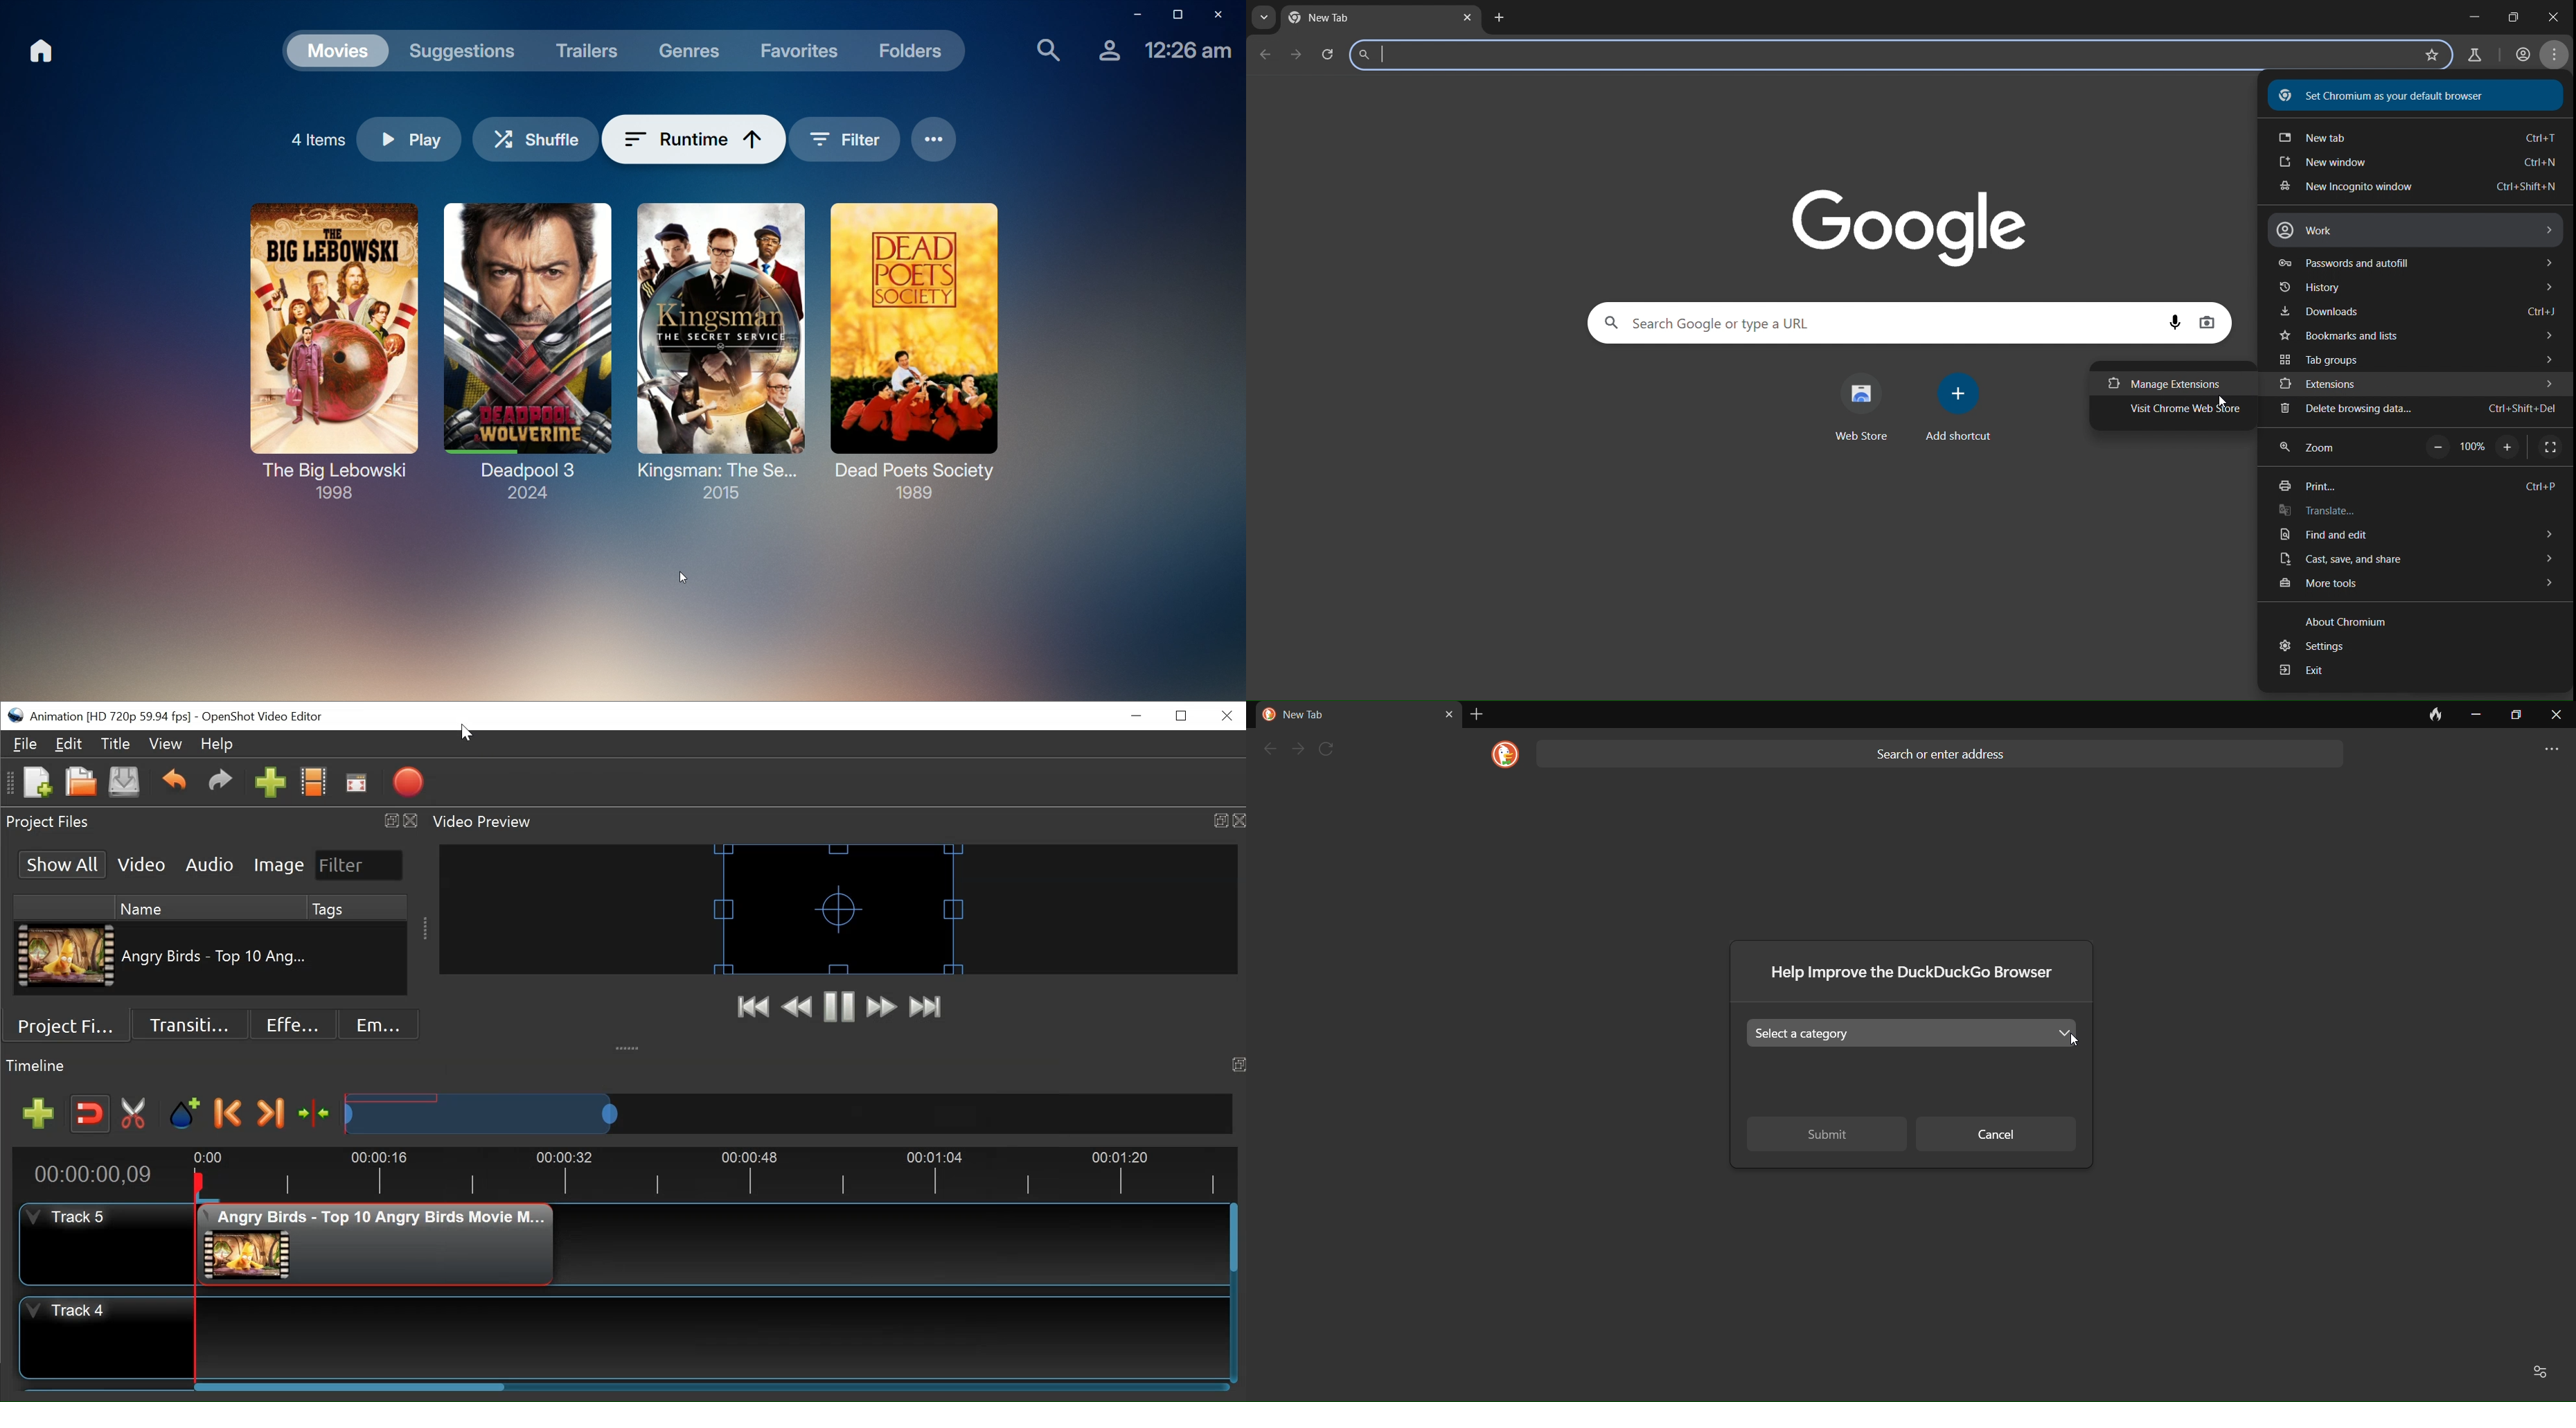  What do you see at coordinates (1475, 714) in the screenshot?
I see `add tab` at bounding box center [1475, 714].